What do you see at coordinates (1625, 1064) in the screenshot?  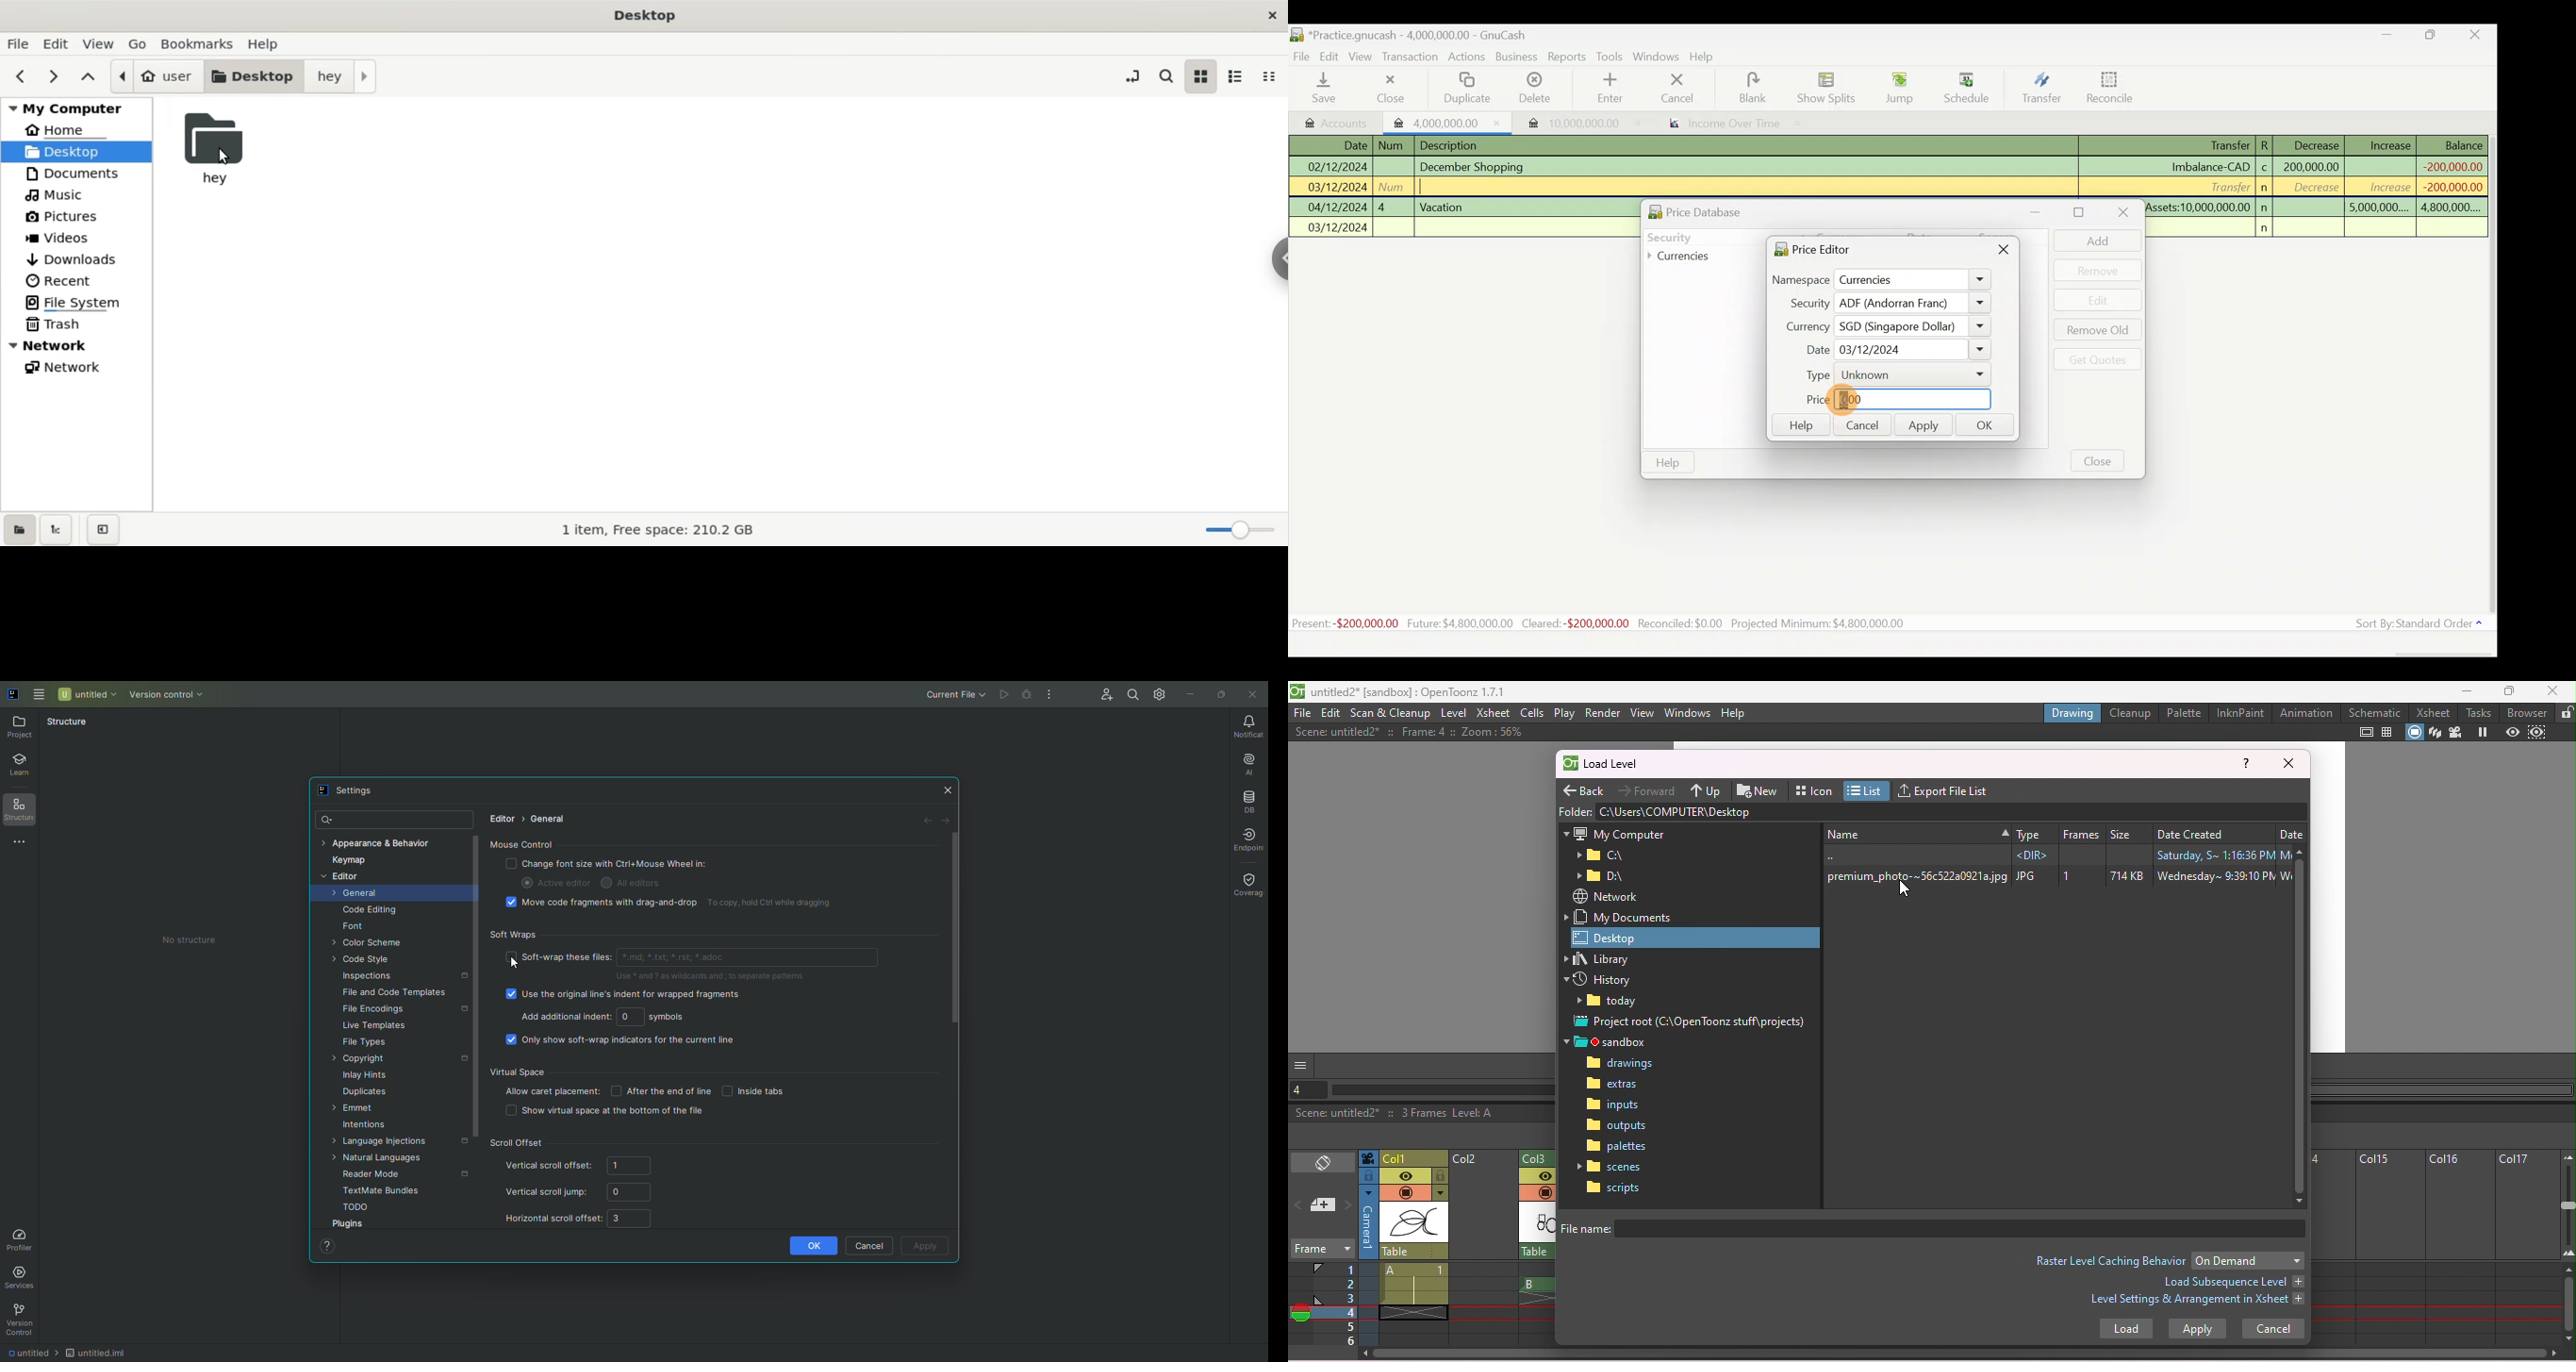 I see `Drawings` at bounding box center [1625, 1064].